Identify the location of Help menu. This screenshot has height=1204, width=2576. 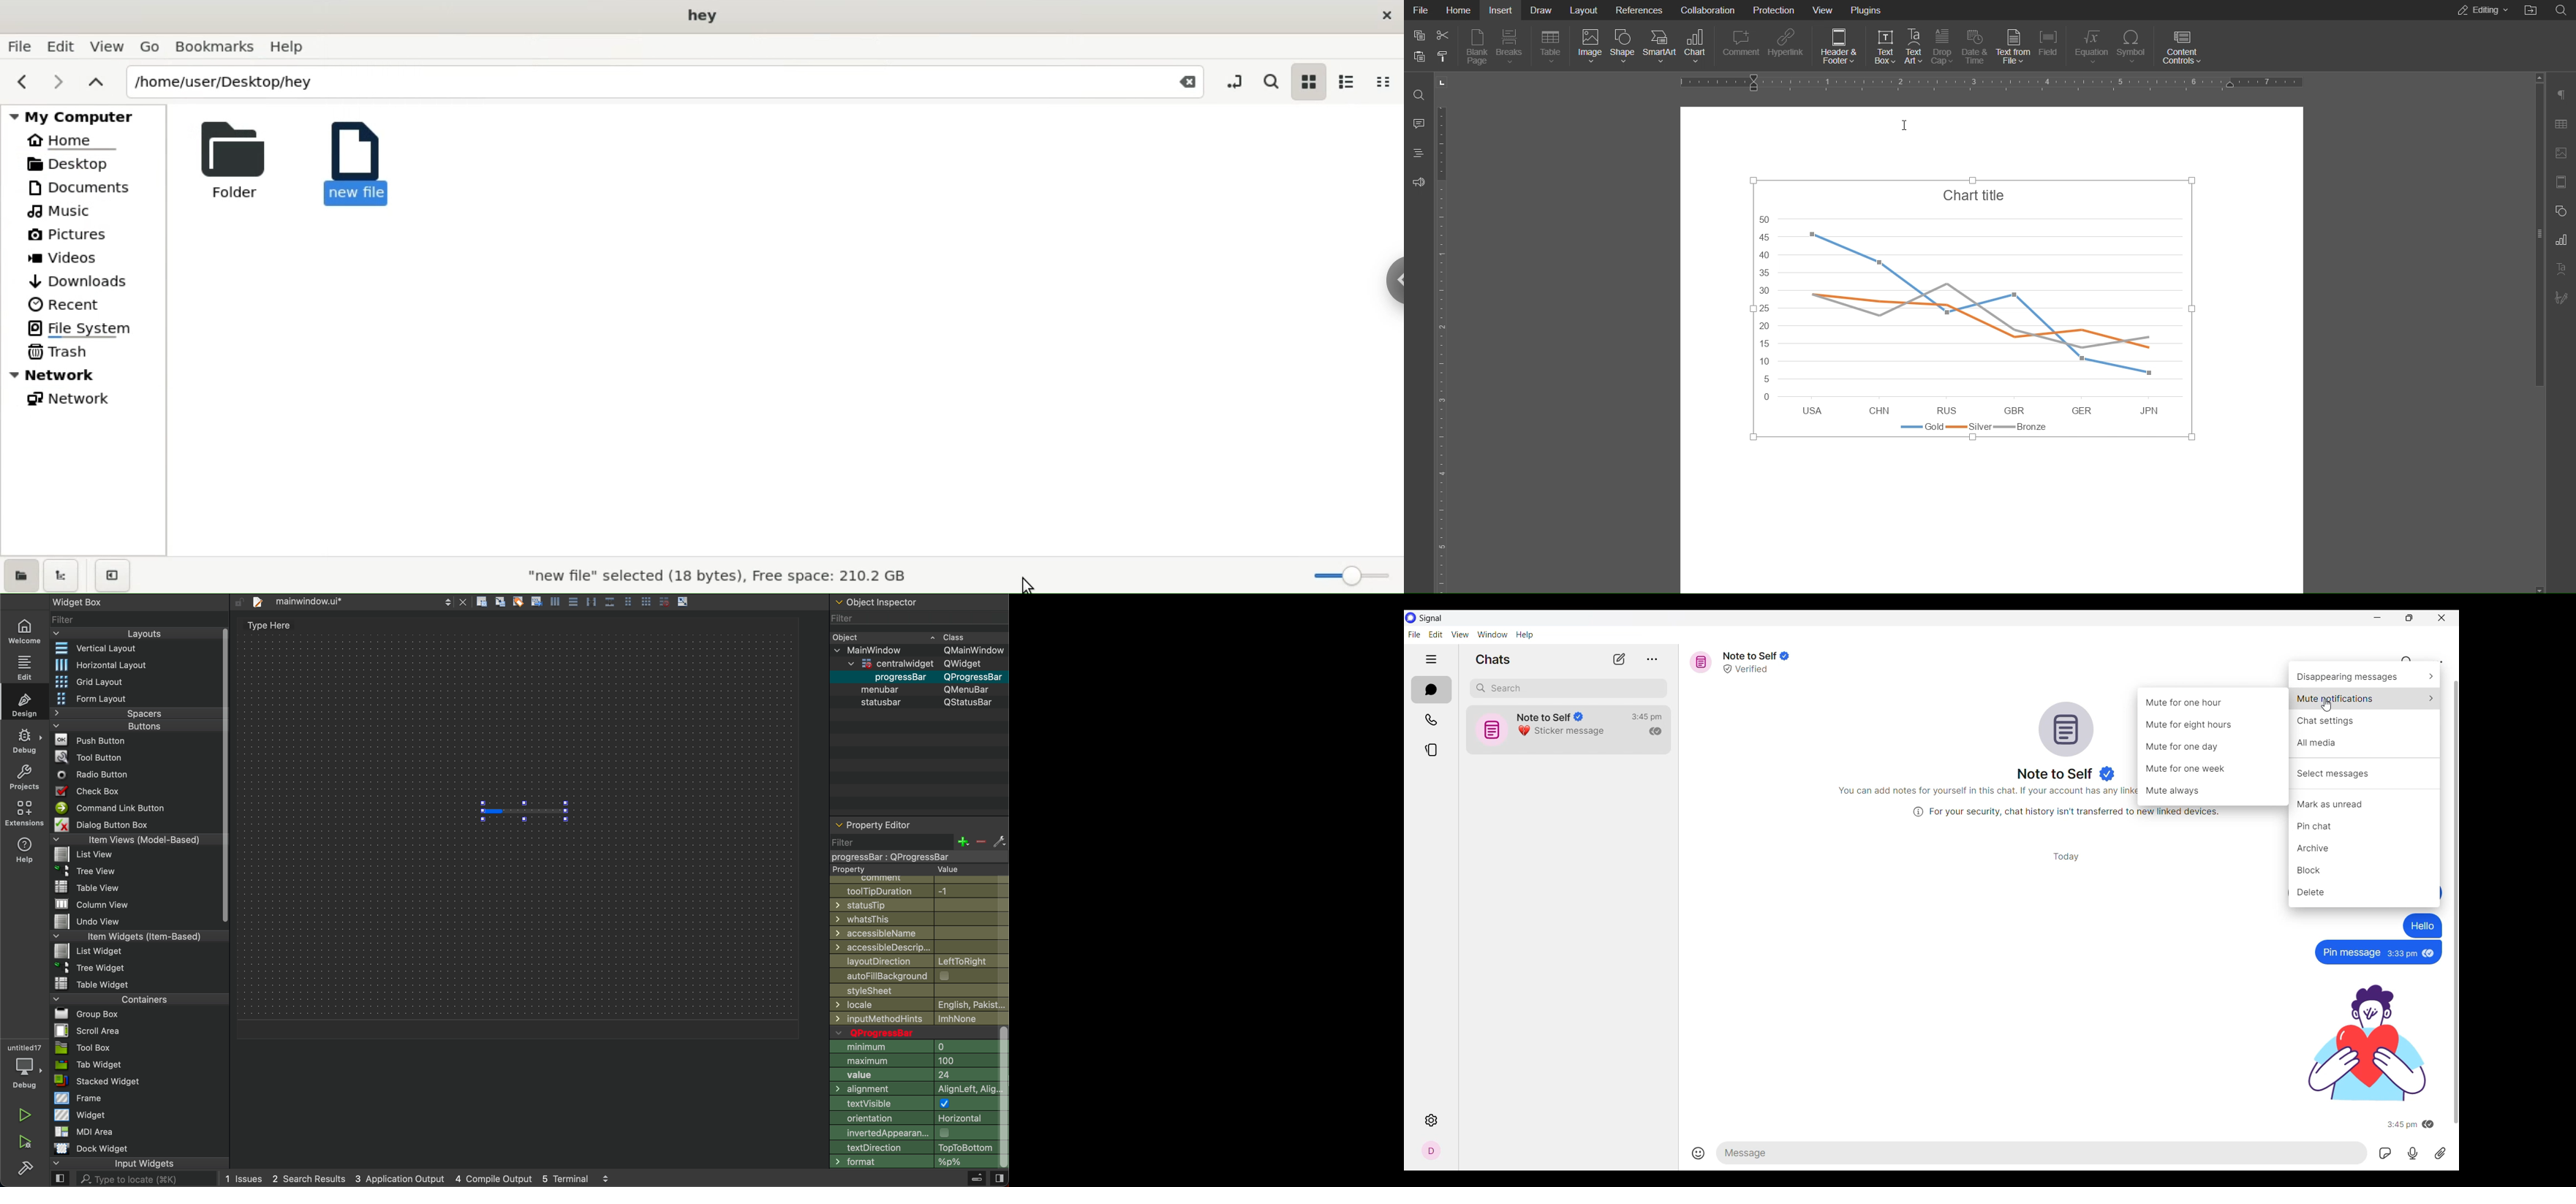
(1525, 635).